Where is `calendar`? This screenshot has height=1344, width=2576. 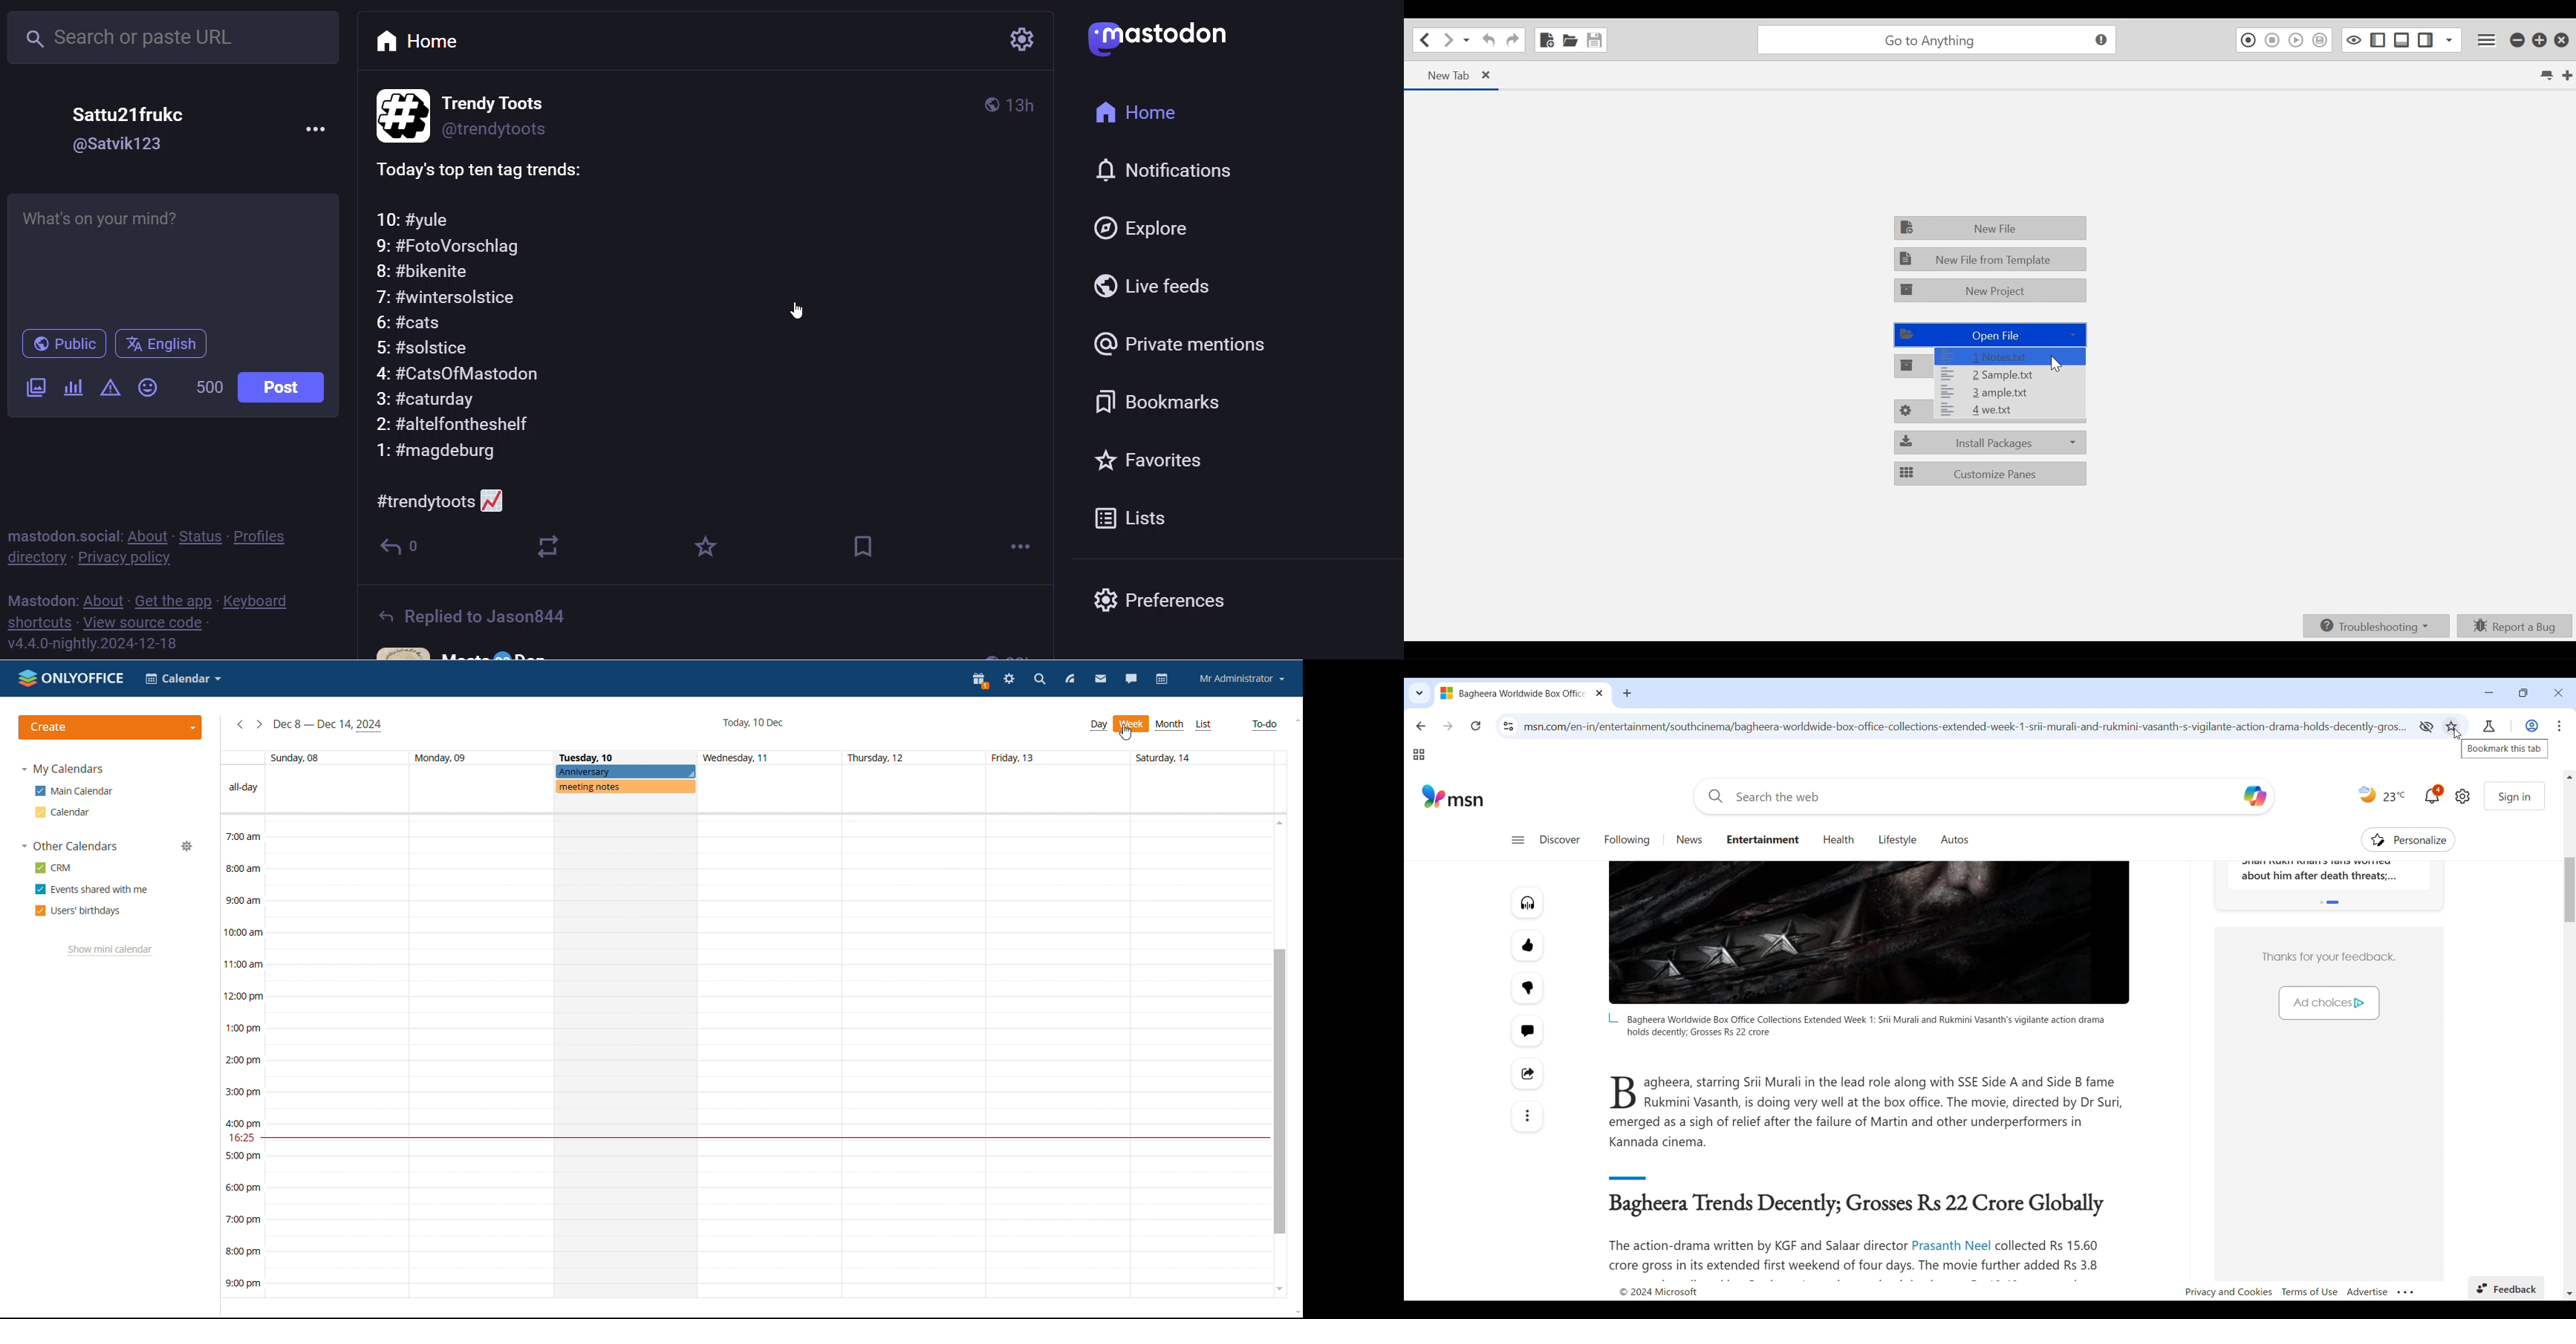
calendar is located at coordinates (62, 812).